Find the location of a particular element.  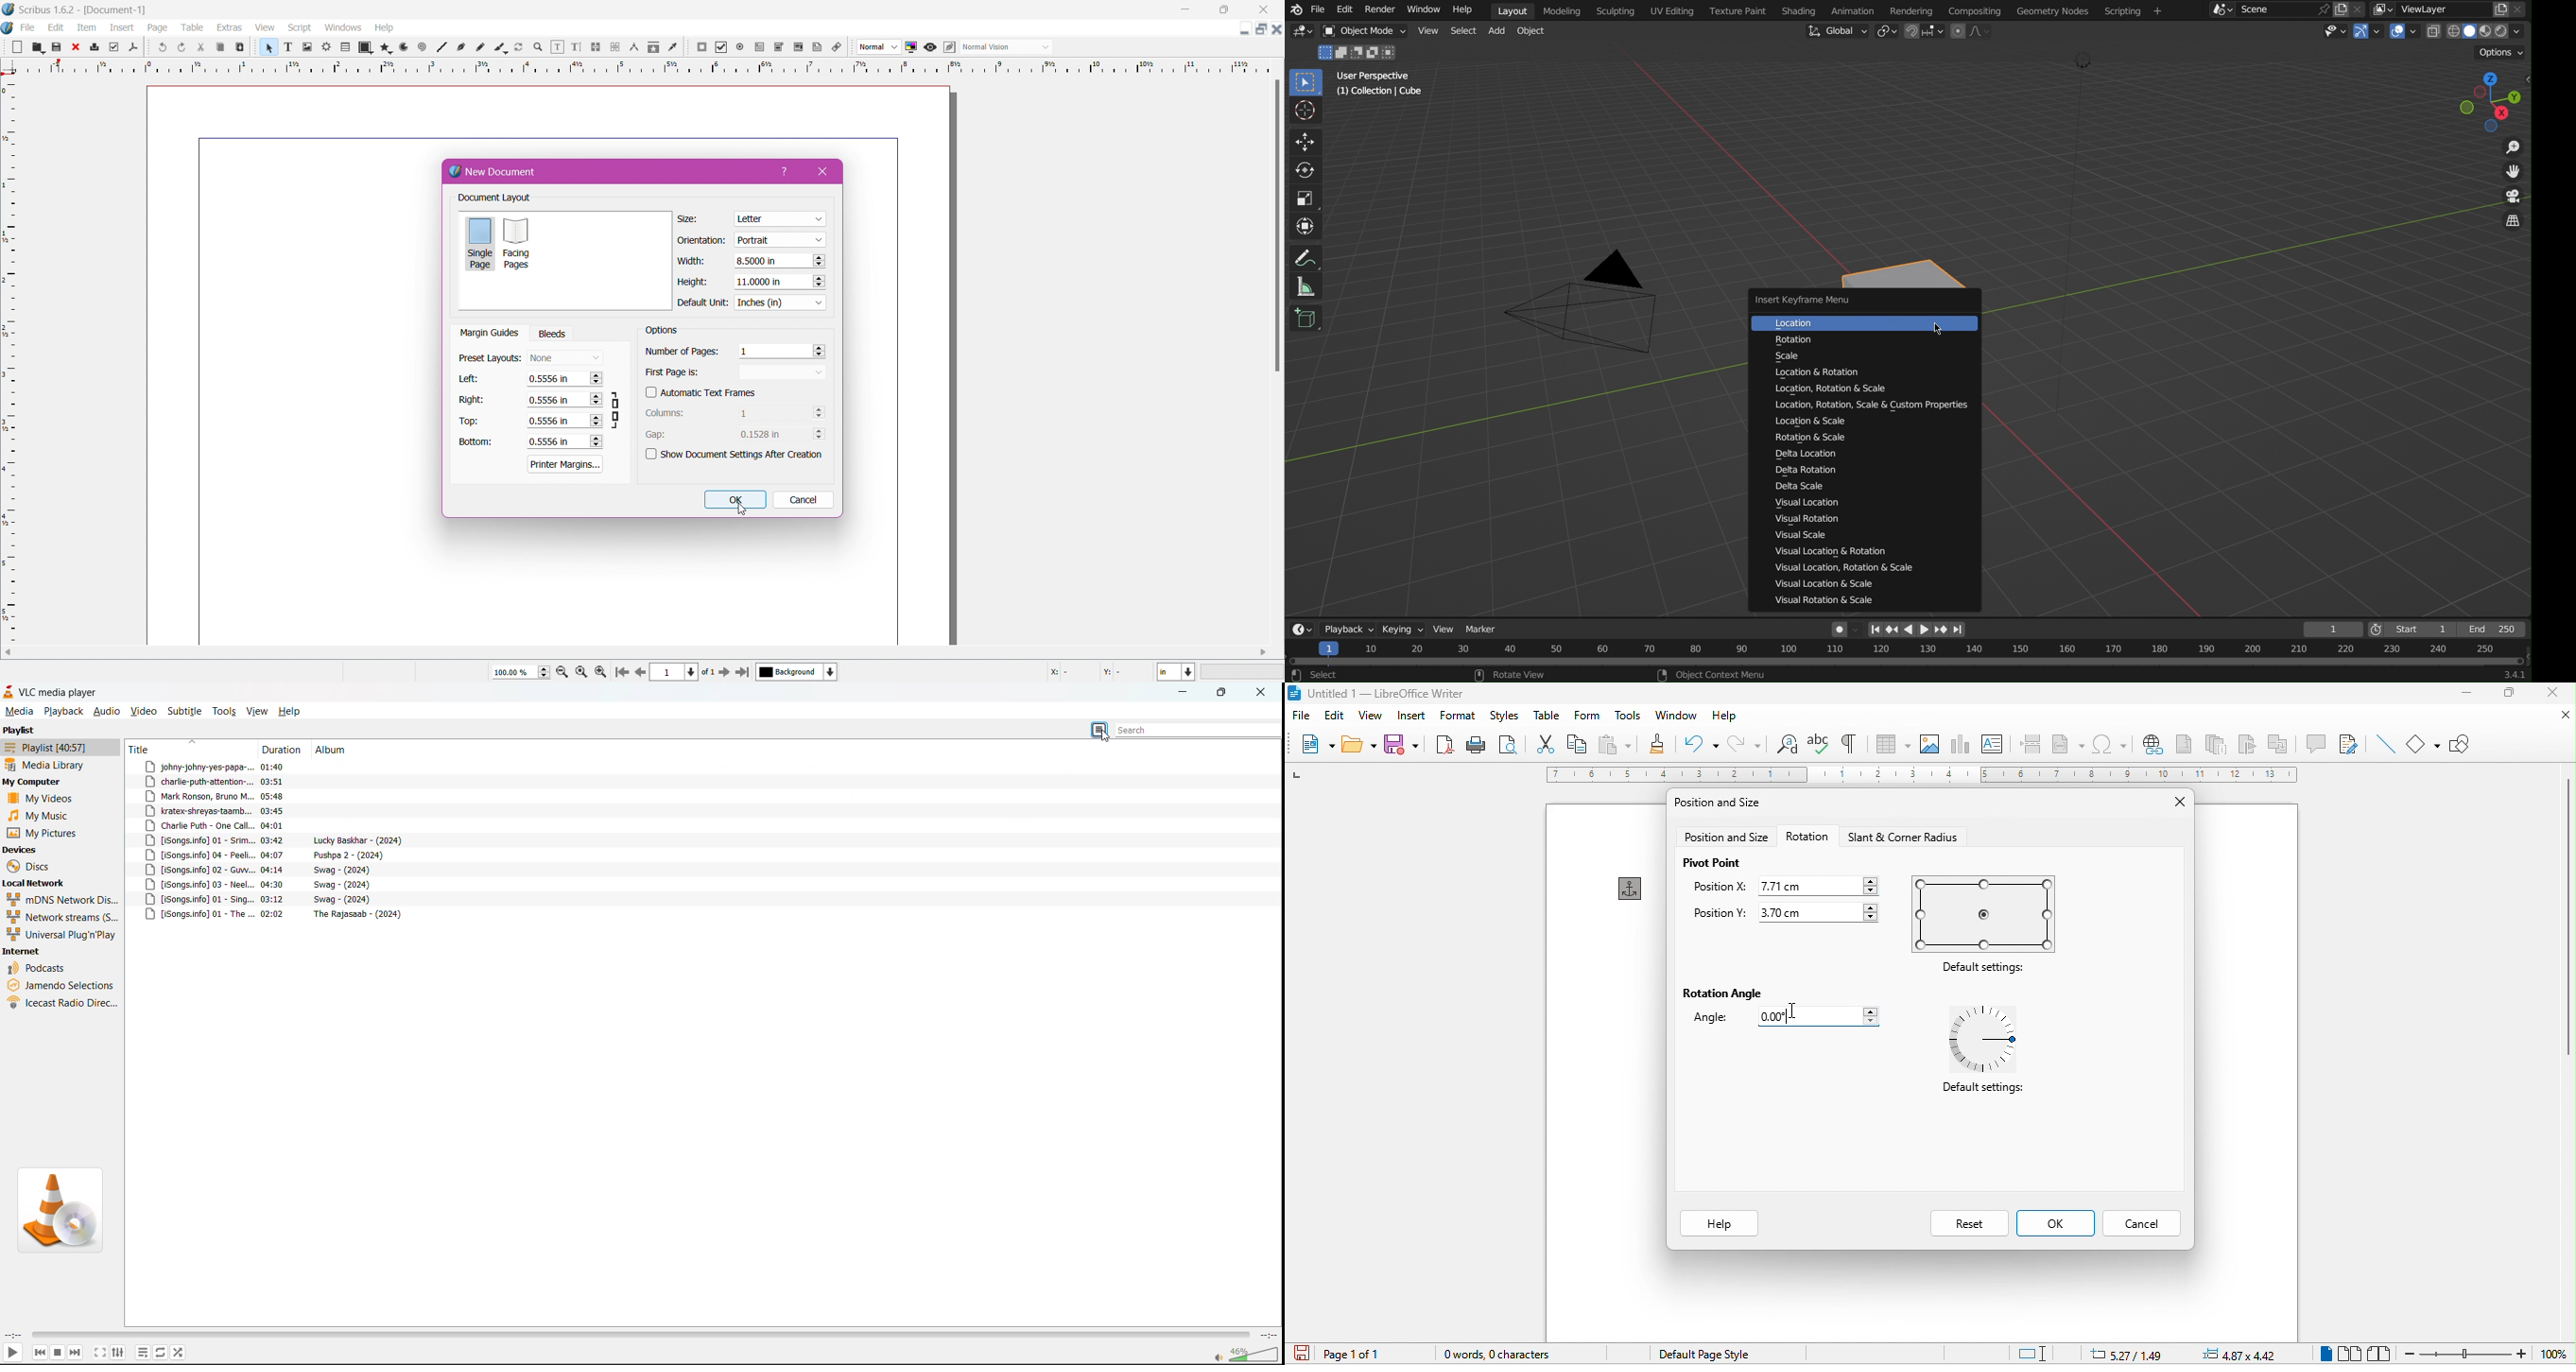

new is located at coordinates (1317, 746).